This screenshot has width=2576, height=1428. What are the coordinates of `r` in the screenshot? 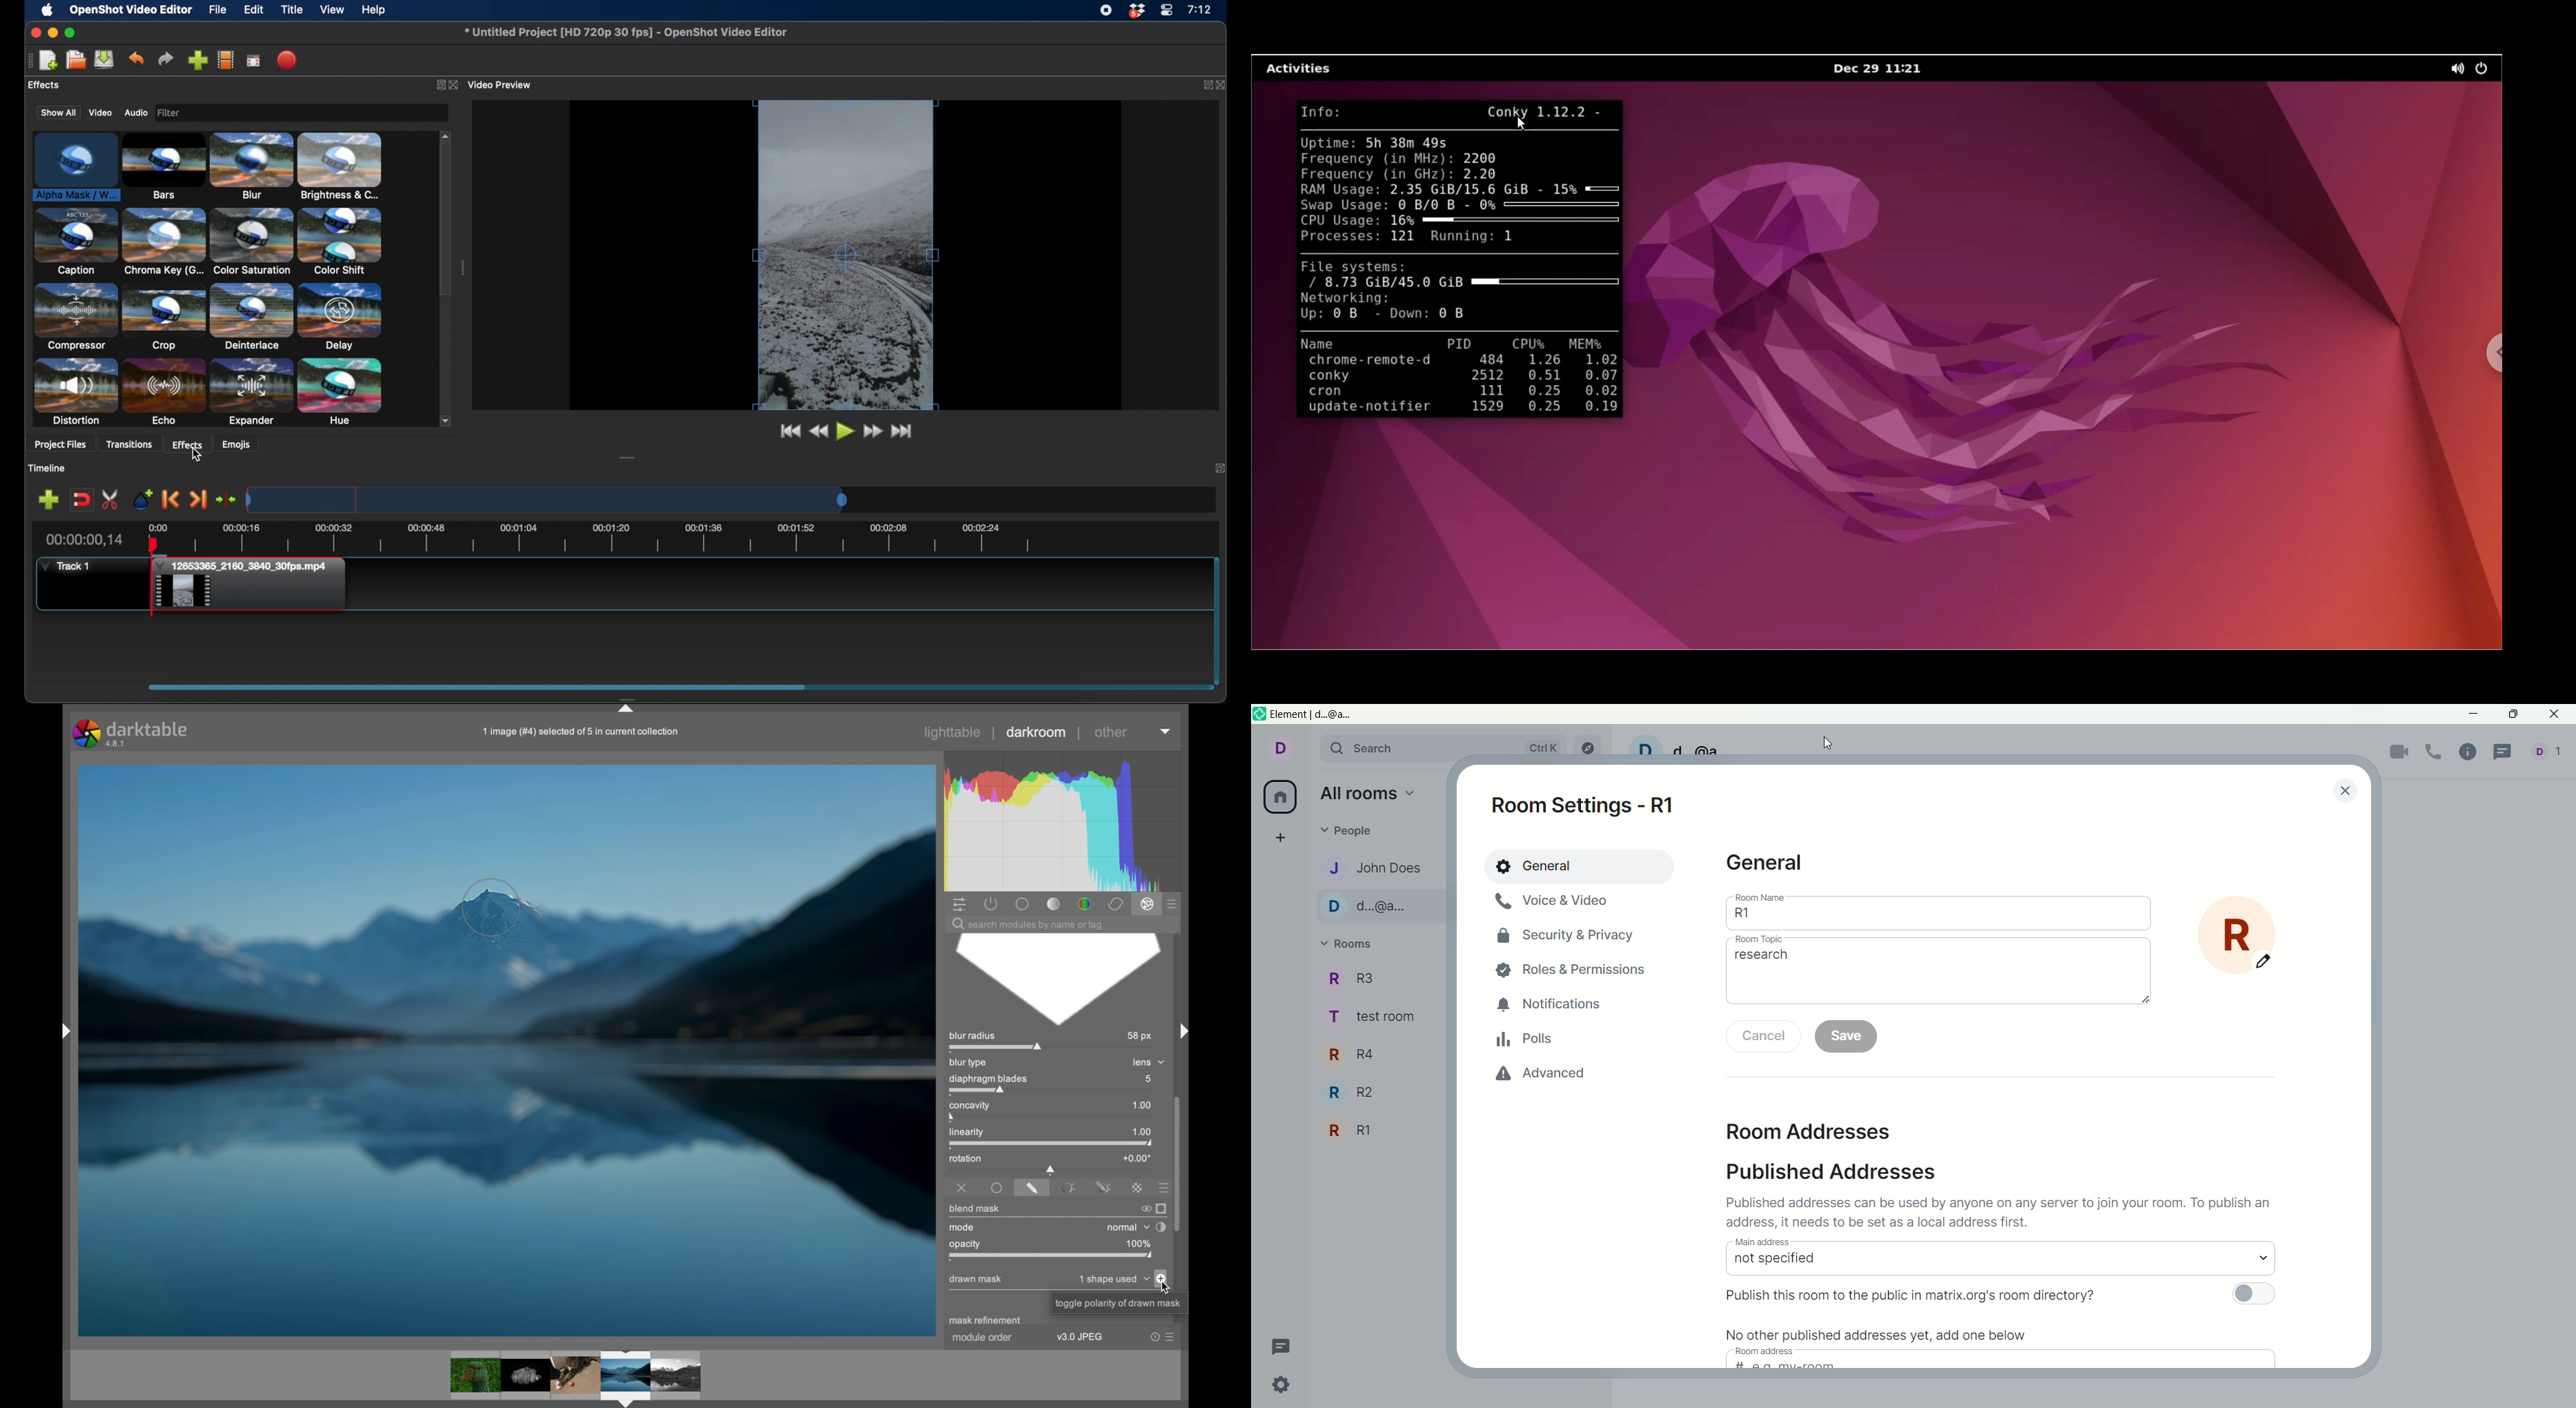 It's located at (2252, 932).